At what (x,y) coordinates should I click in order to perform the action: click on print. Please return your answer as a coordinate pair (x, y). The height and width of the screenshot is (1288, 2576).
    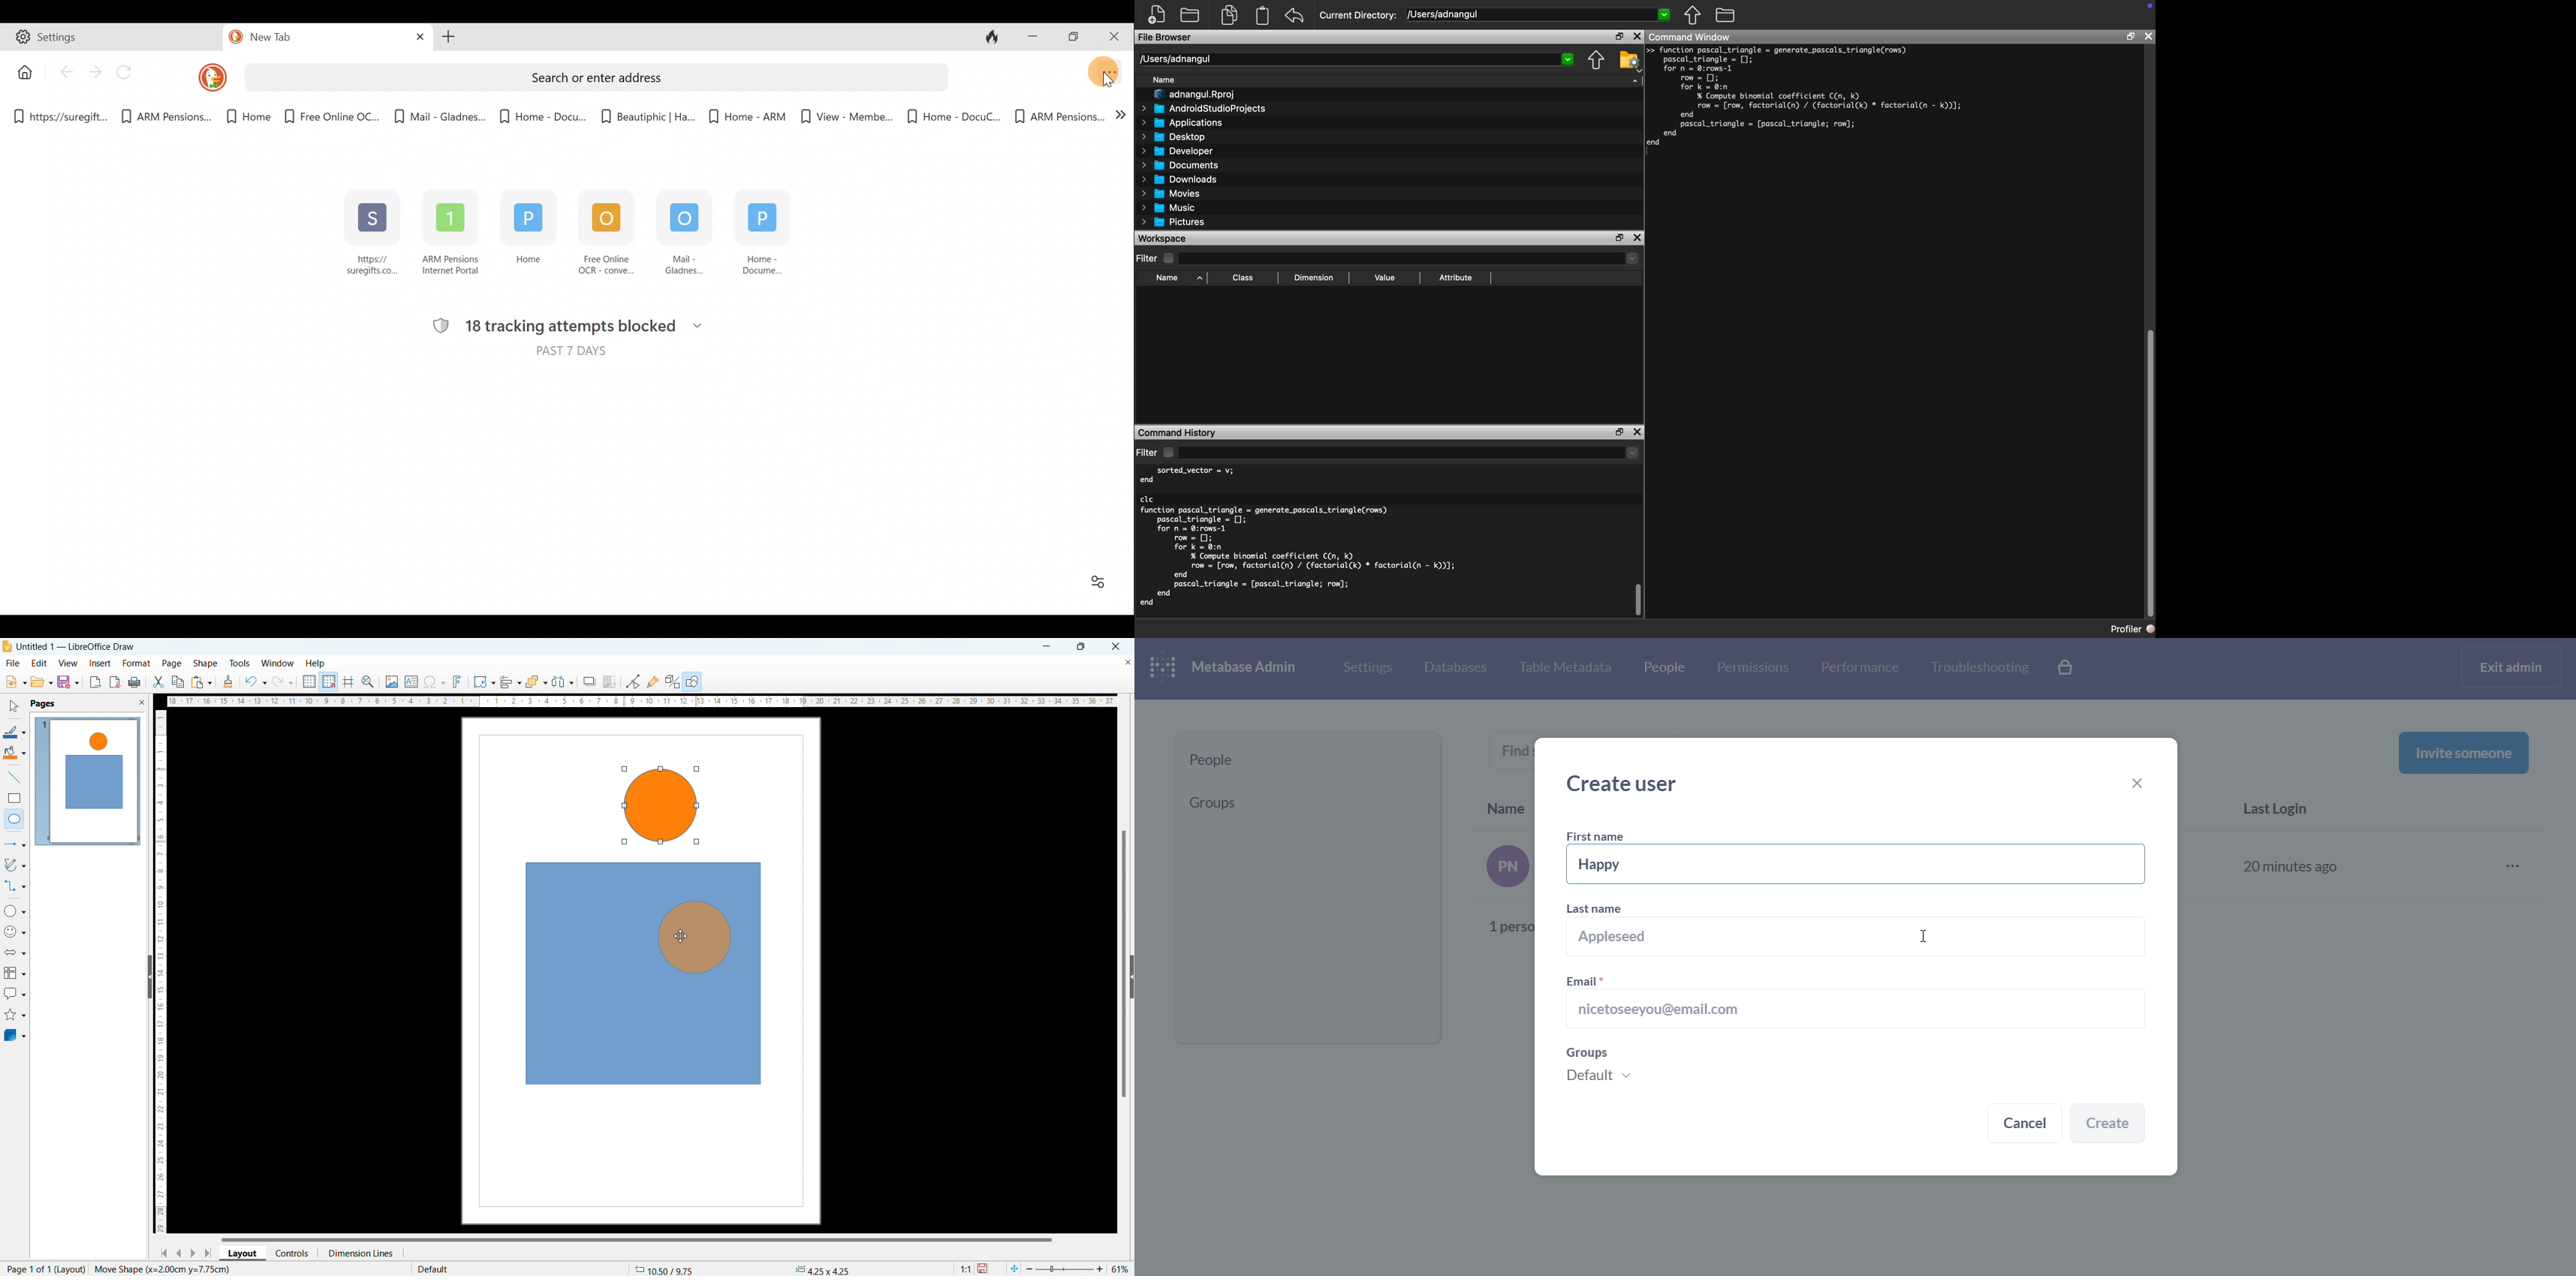
    Looking at the image, I should click on (134, 683).